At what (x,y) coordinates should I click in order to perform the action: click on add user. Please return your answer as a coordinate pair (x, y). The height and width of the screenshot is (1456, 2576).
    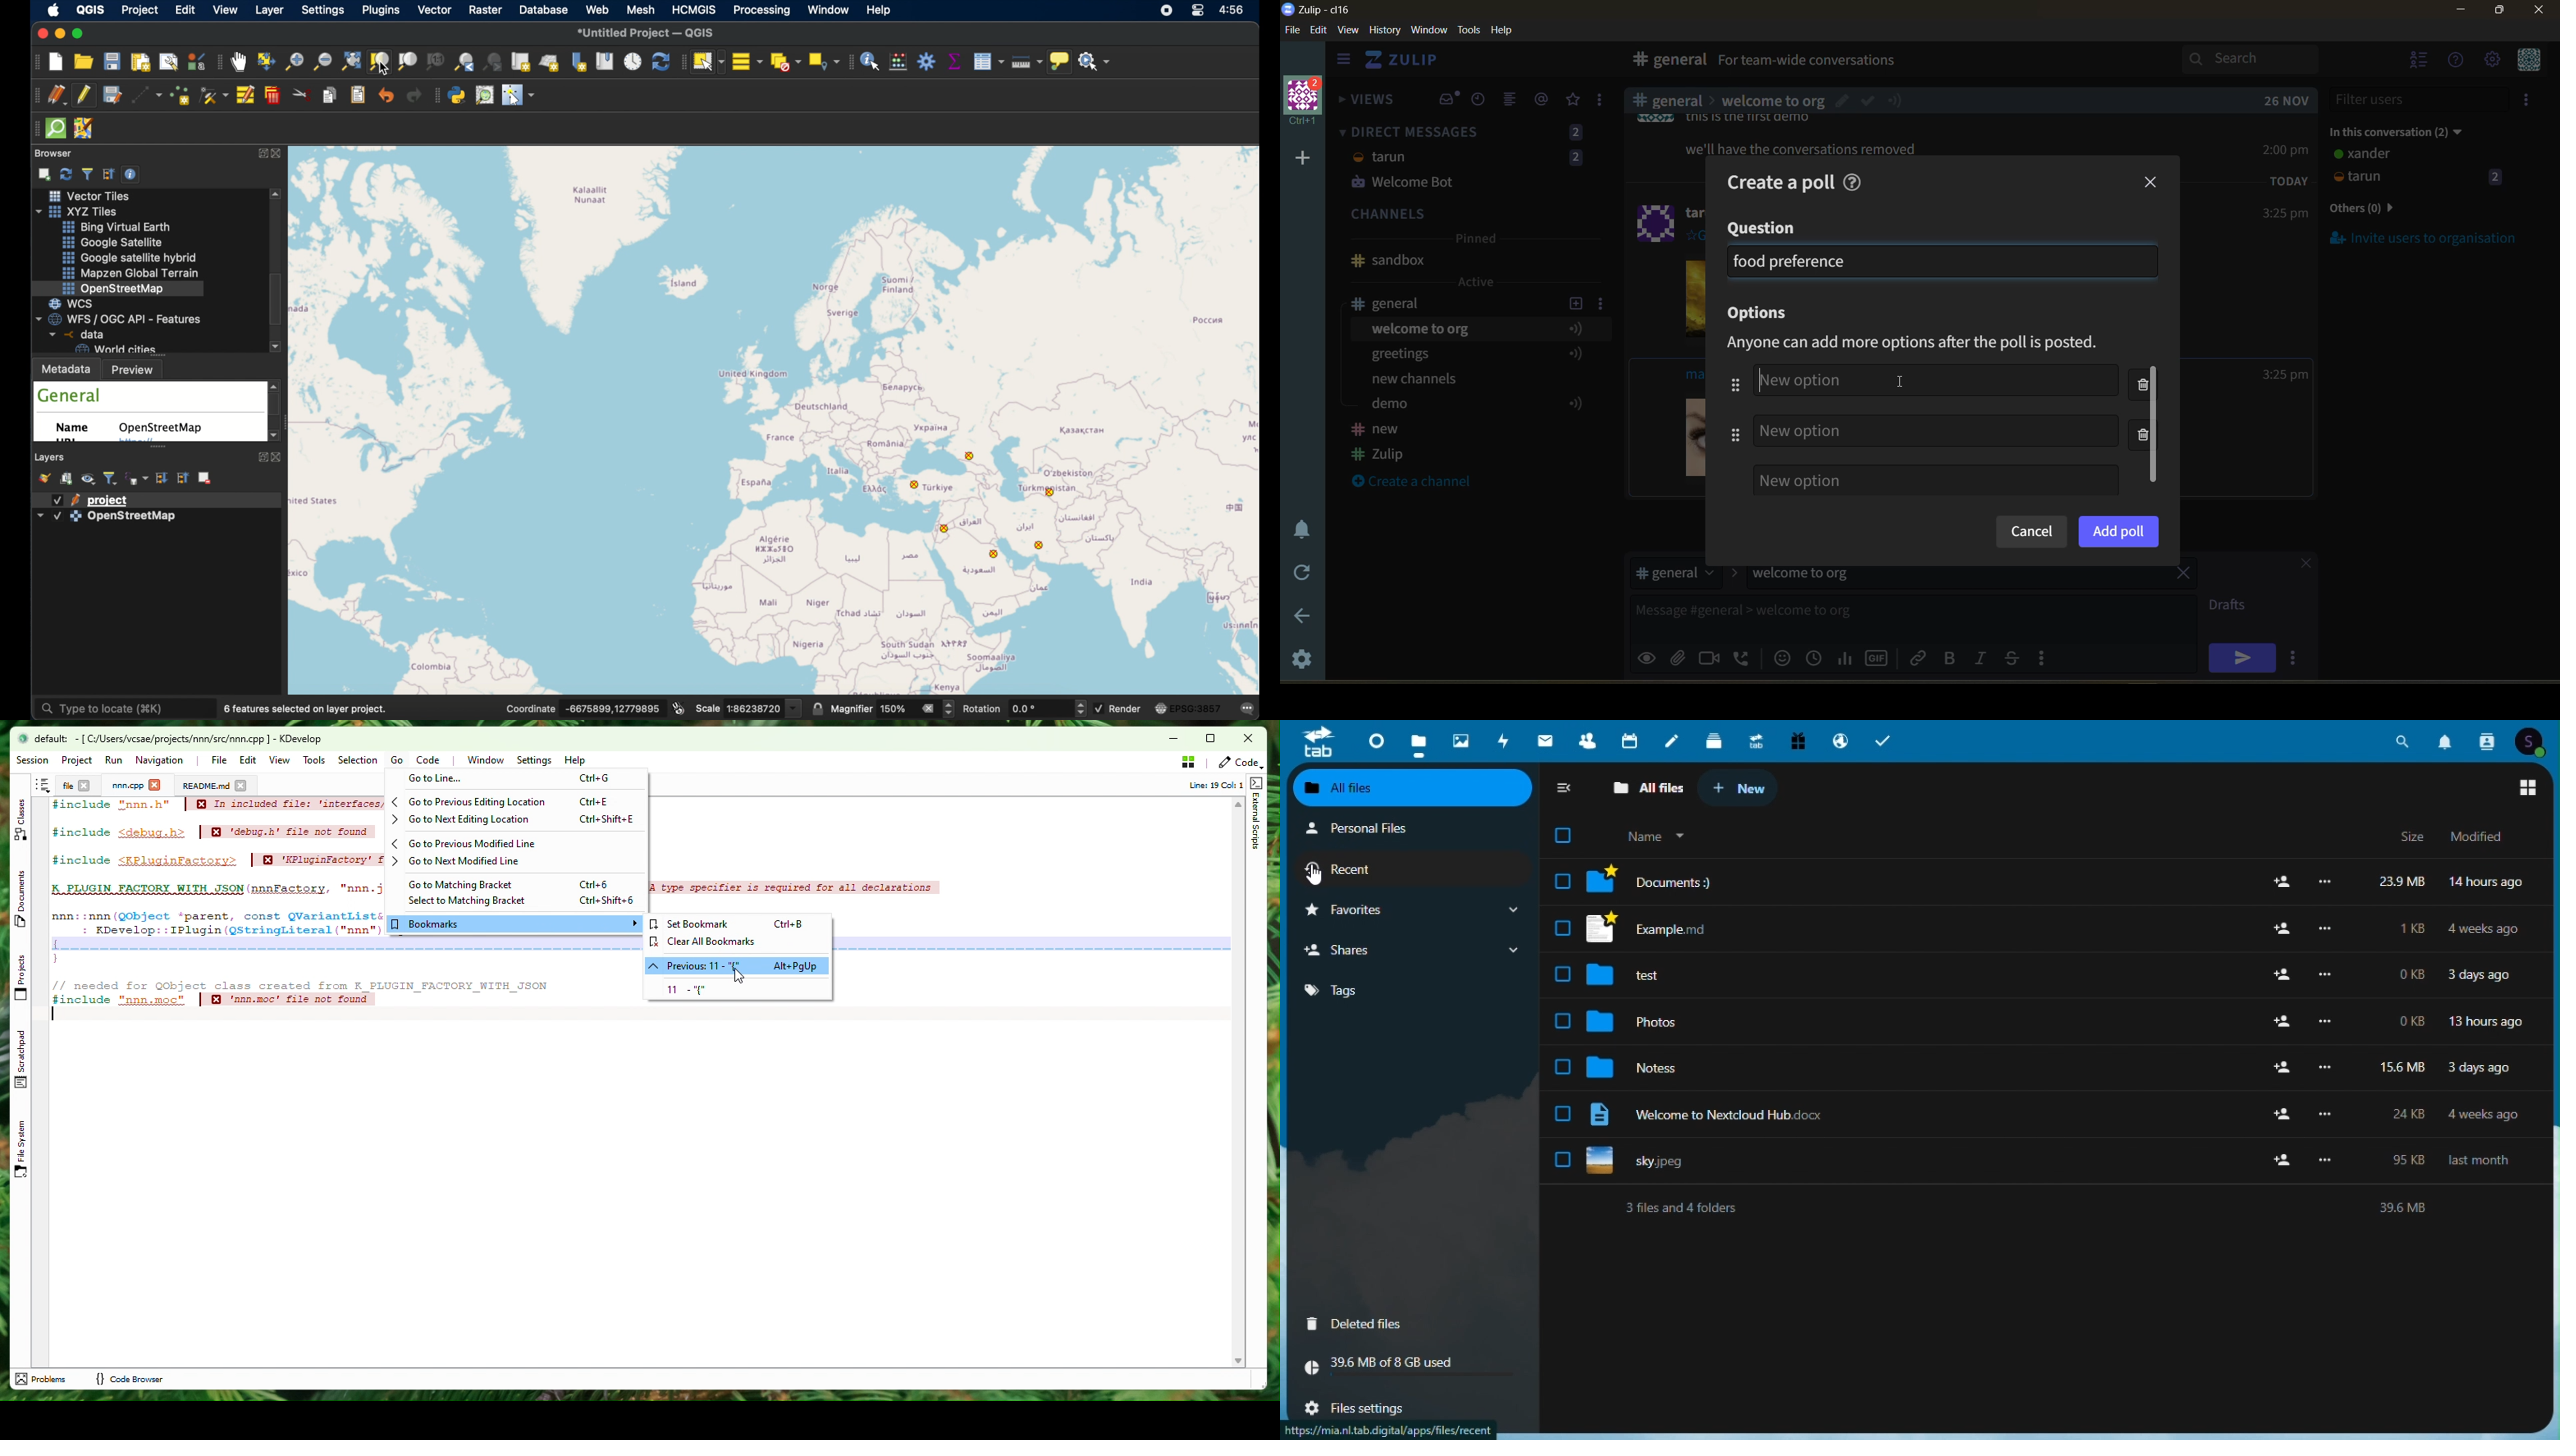
    Looking at the image, I should click on (2277, 929).